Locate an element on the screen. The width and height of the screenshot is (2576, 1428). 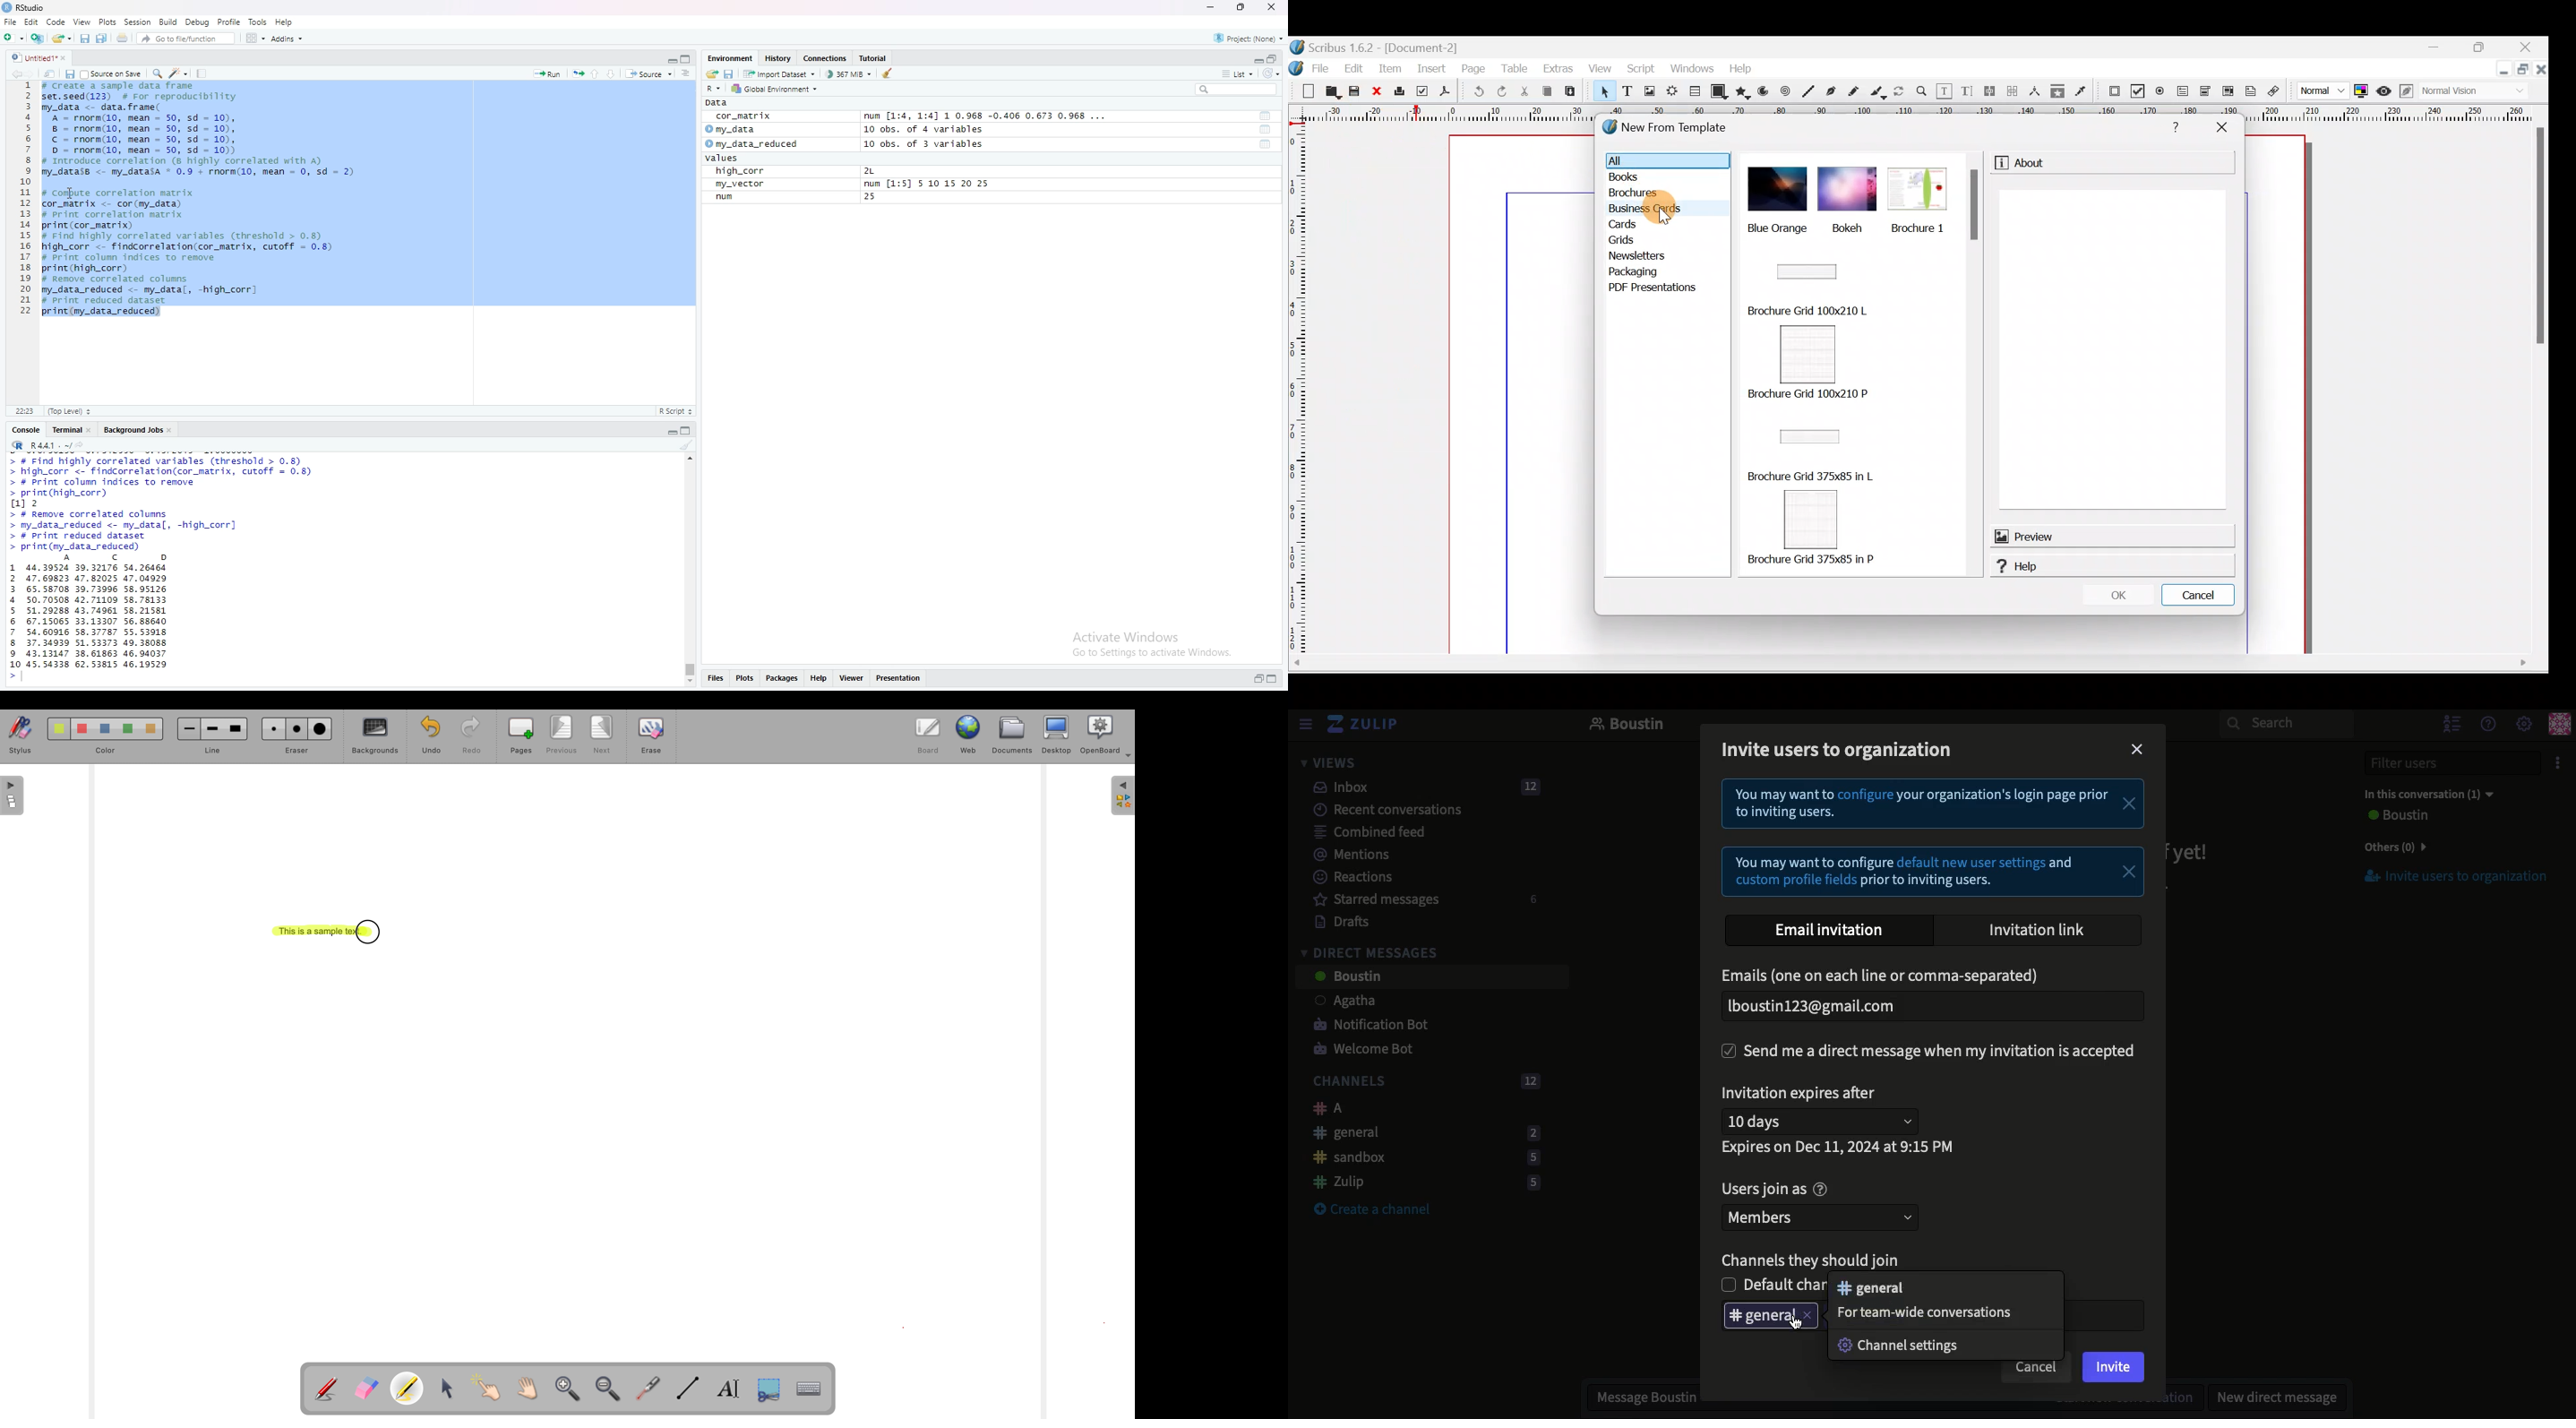
Canvas is located at coordinates (1525, 394).